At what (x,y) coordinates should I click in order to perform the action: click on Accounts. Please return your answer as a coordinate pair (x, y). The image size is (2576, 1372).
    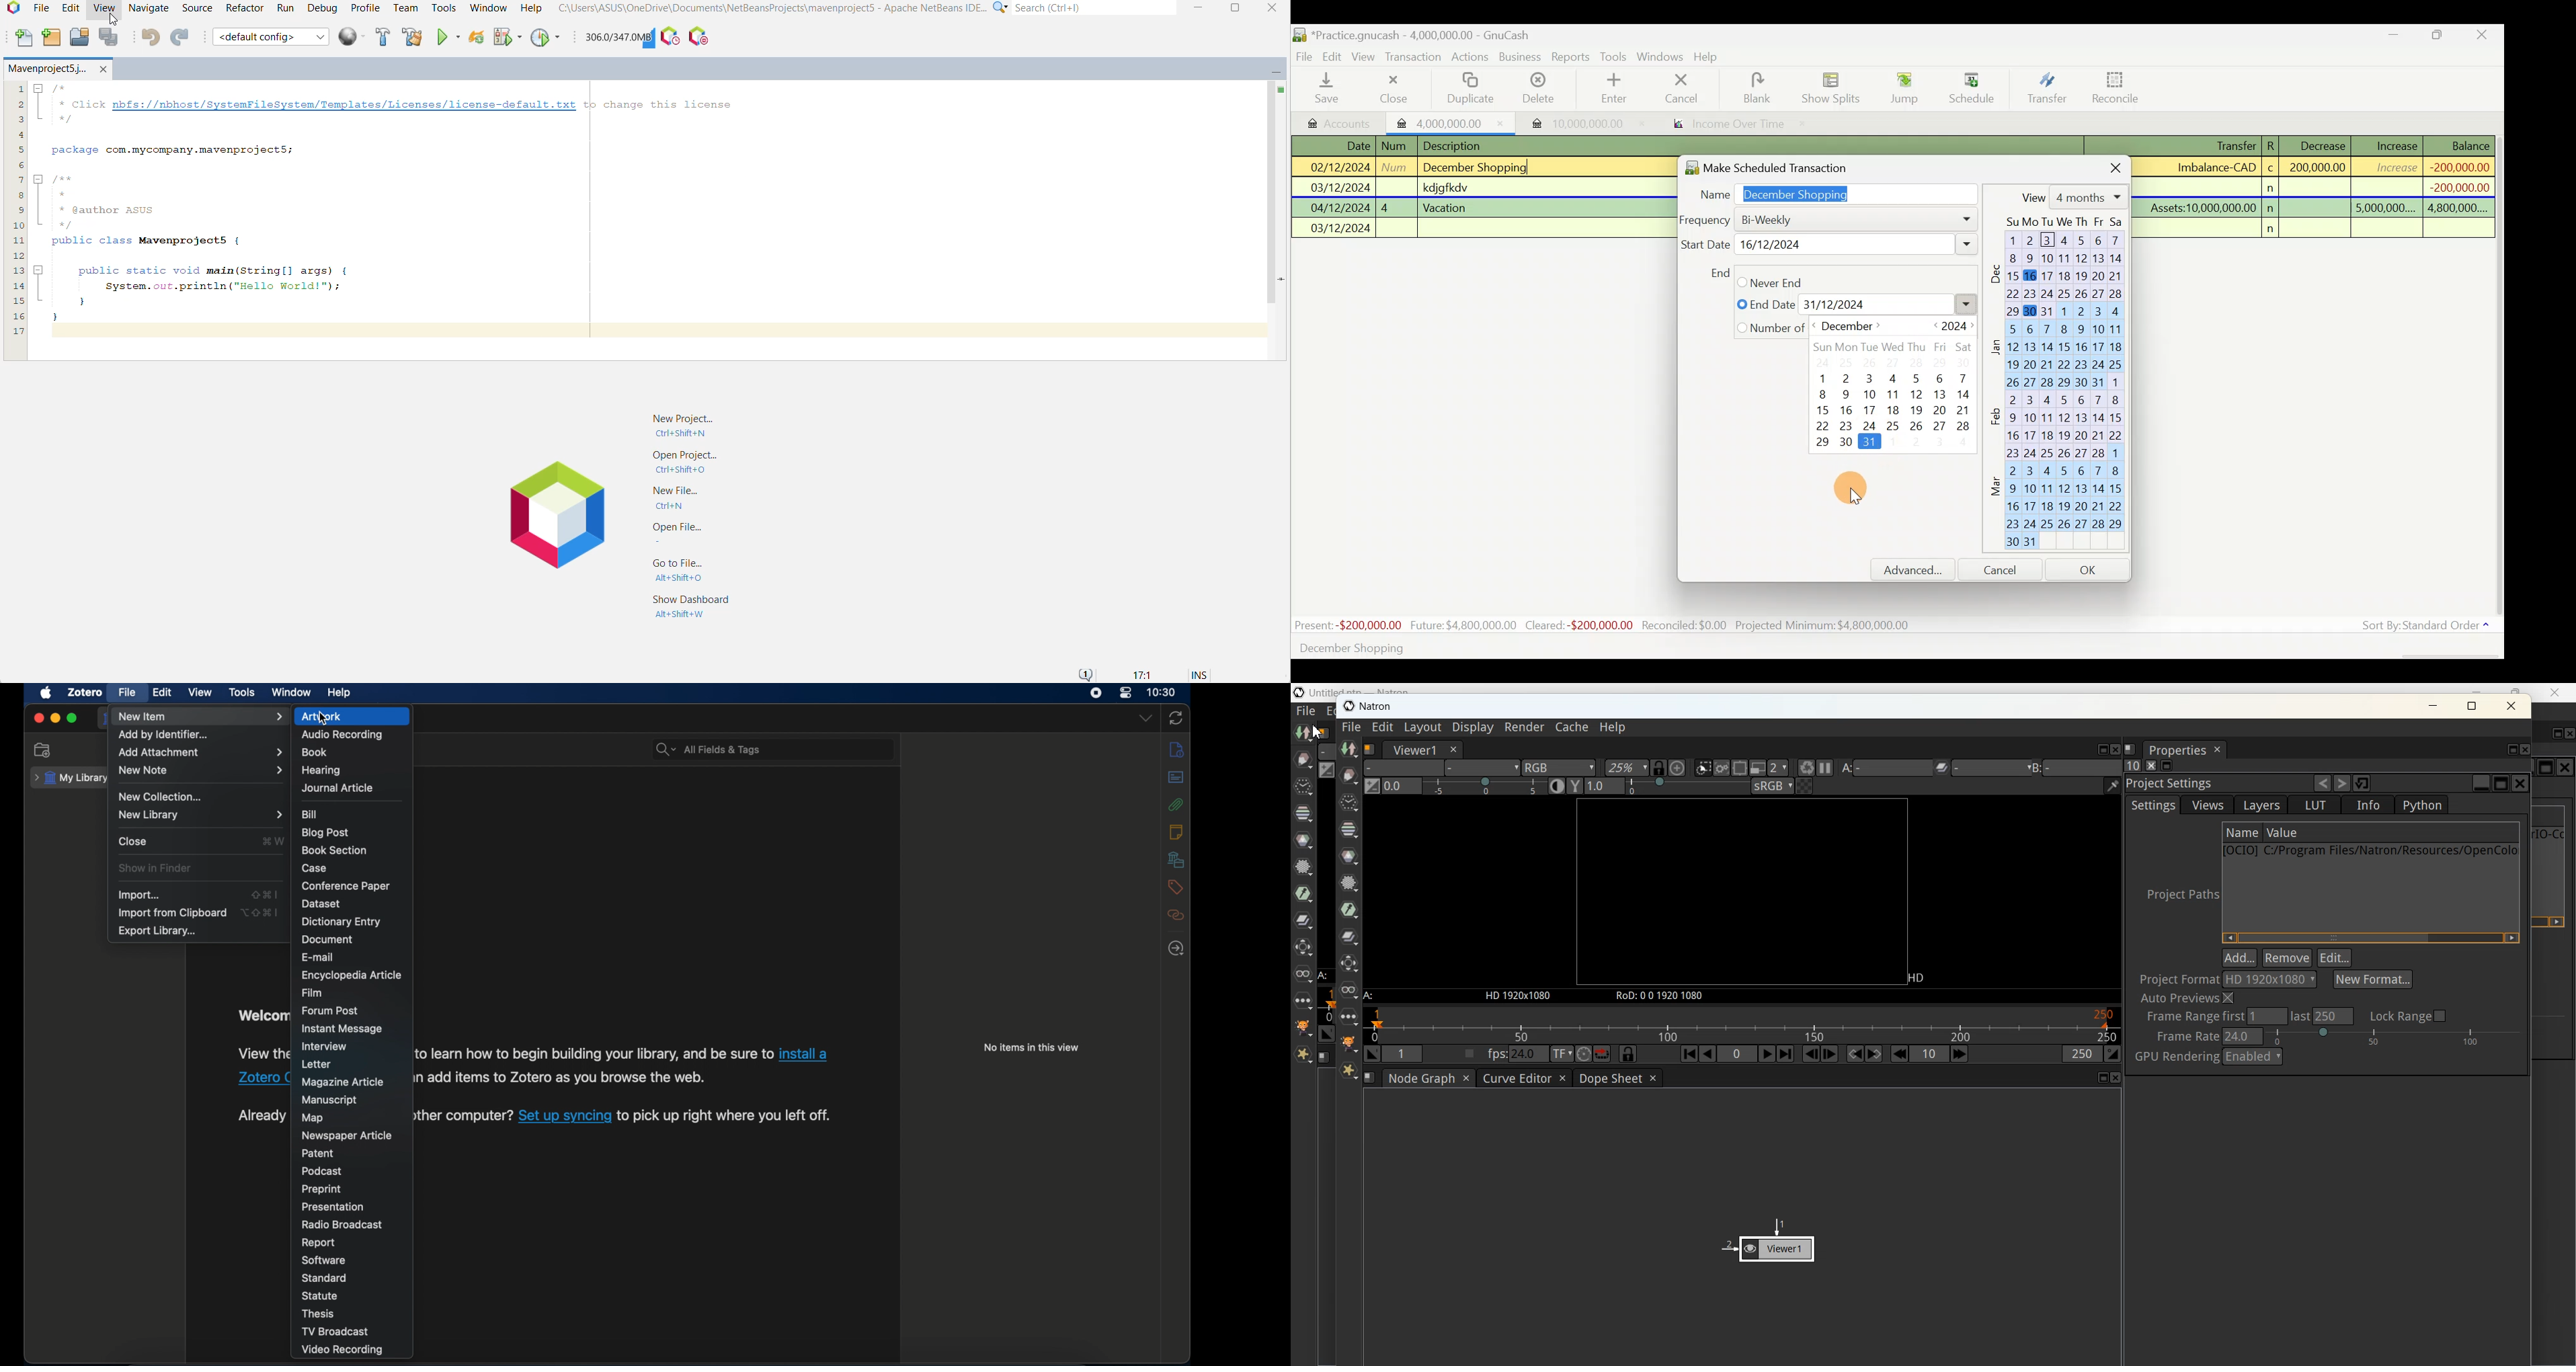
    Looking at the image, I should click on (1341, 122).